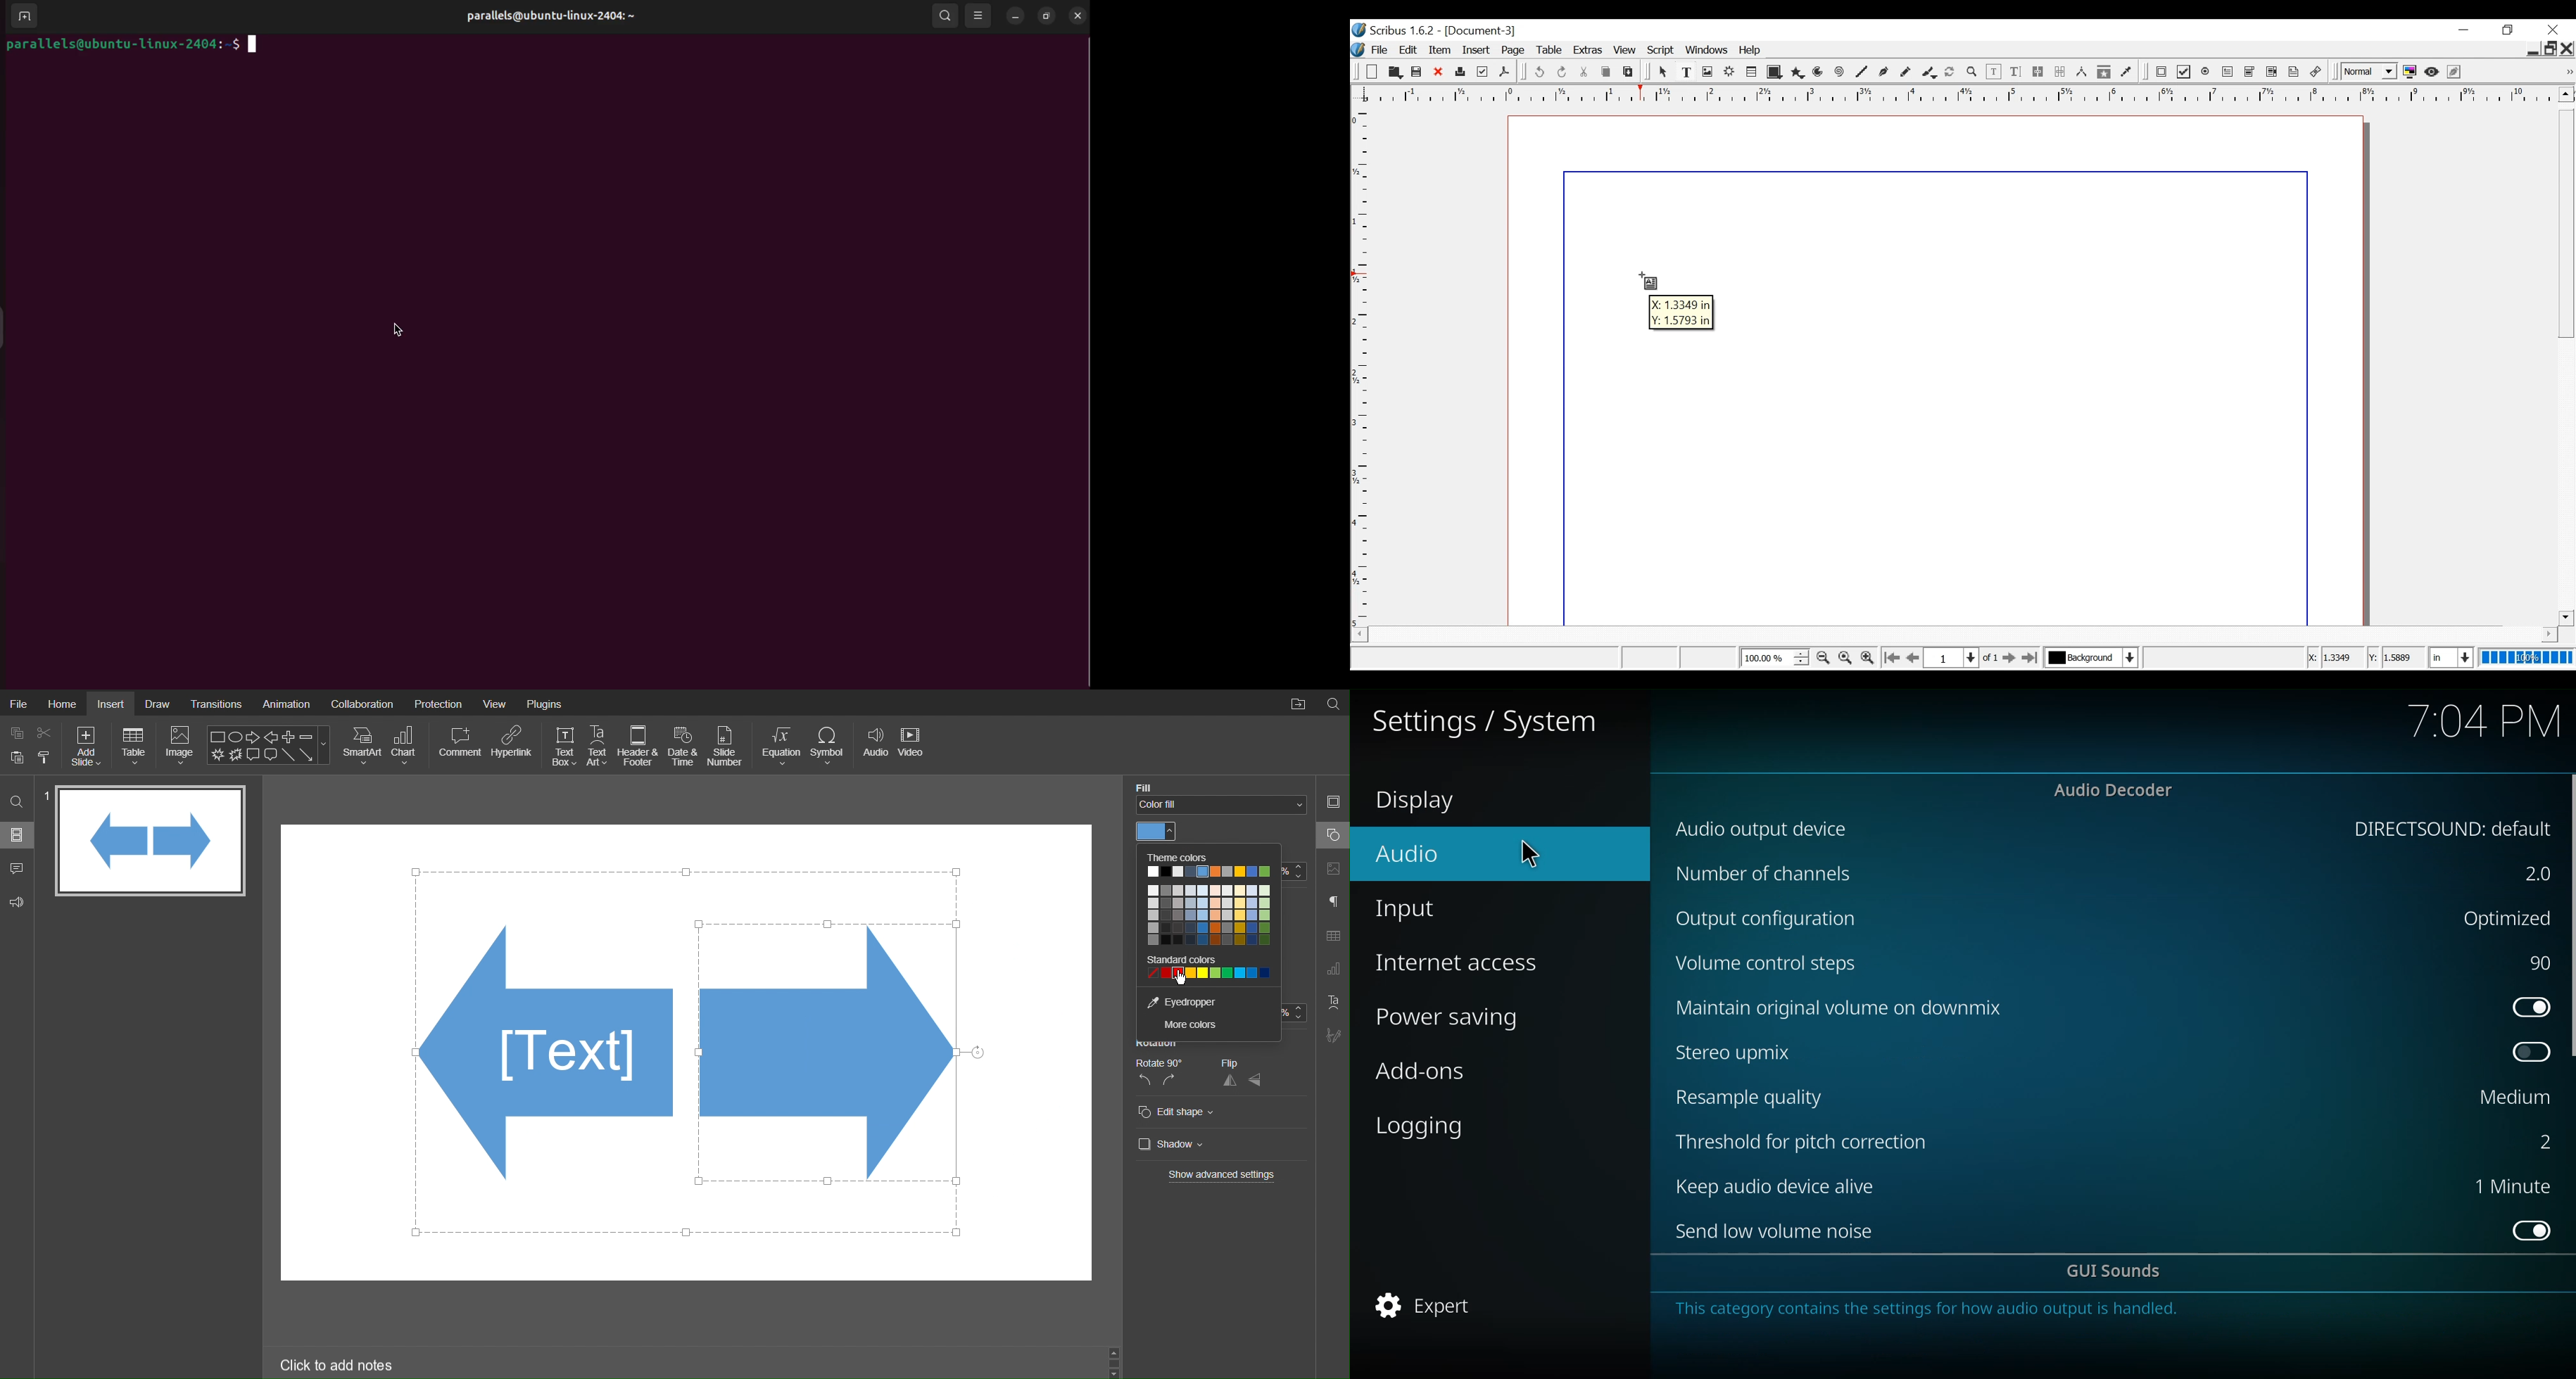  Describe the element at coordinates (1417, 71) in the screenshot. I see `Save` at that location.